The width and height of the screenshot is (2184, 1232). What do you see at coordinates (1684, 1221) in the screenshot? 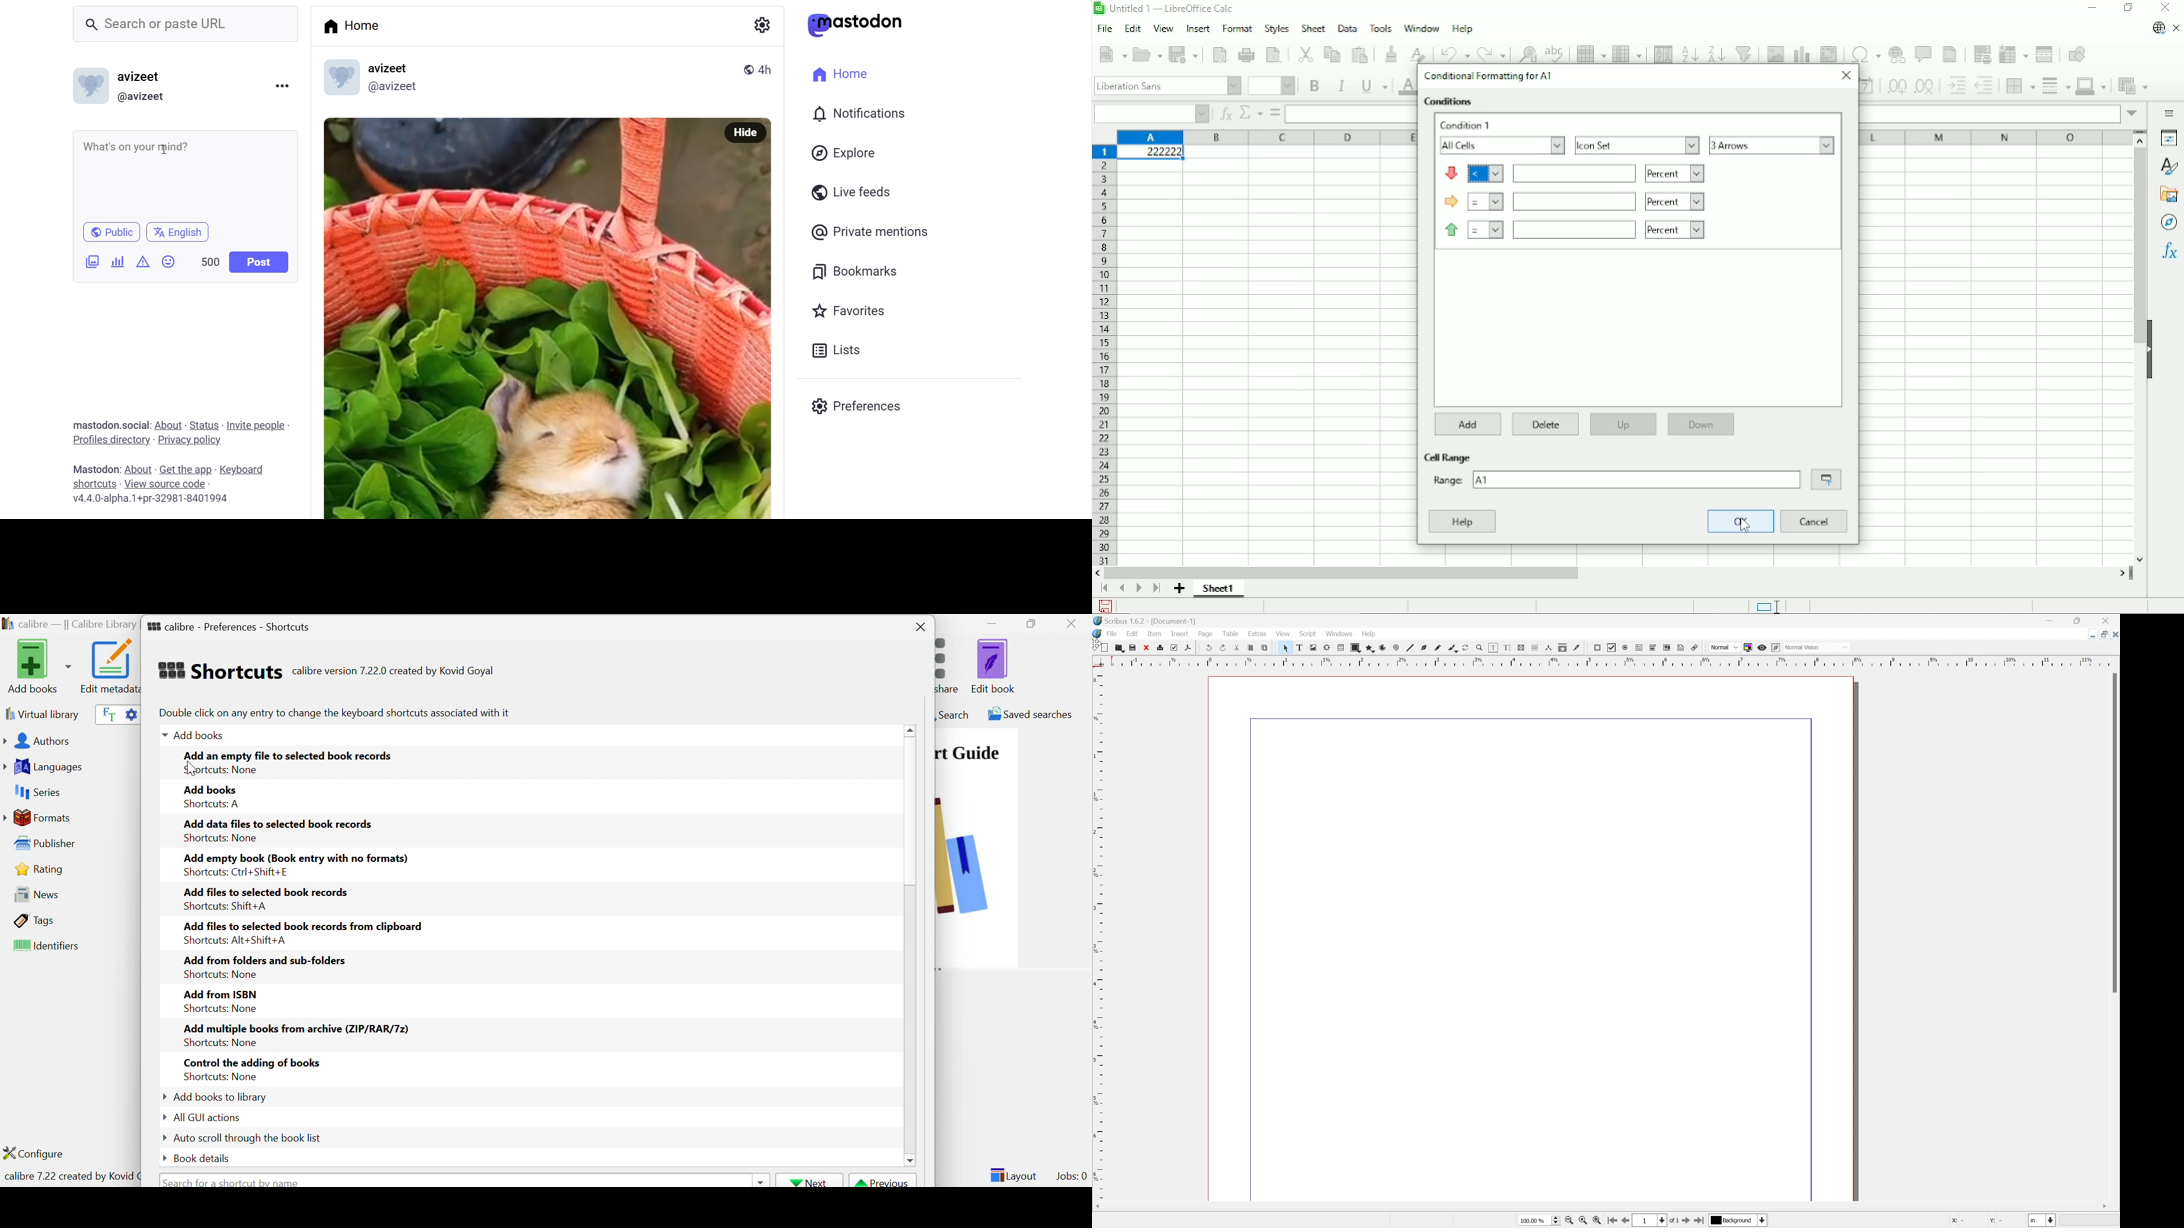
I see `go to next page` at bounding box center [1684, 1221].